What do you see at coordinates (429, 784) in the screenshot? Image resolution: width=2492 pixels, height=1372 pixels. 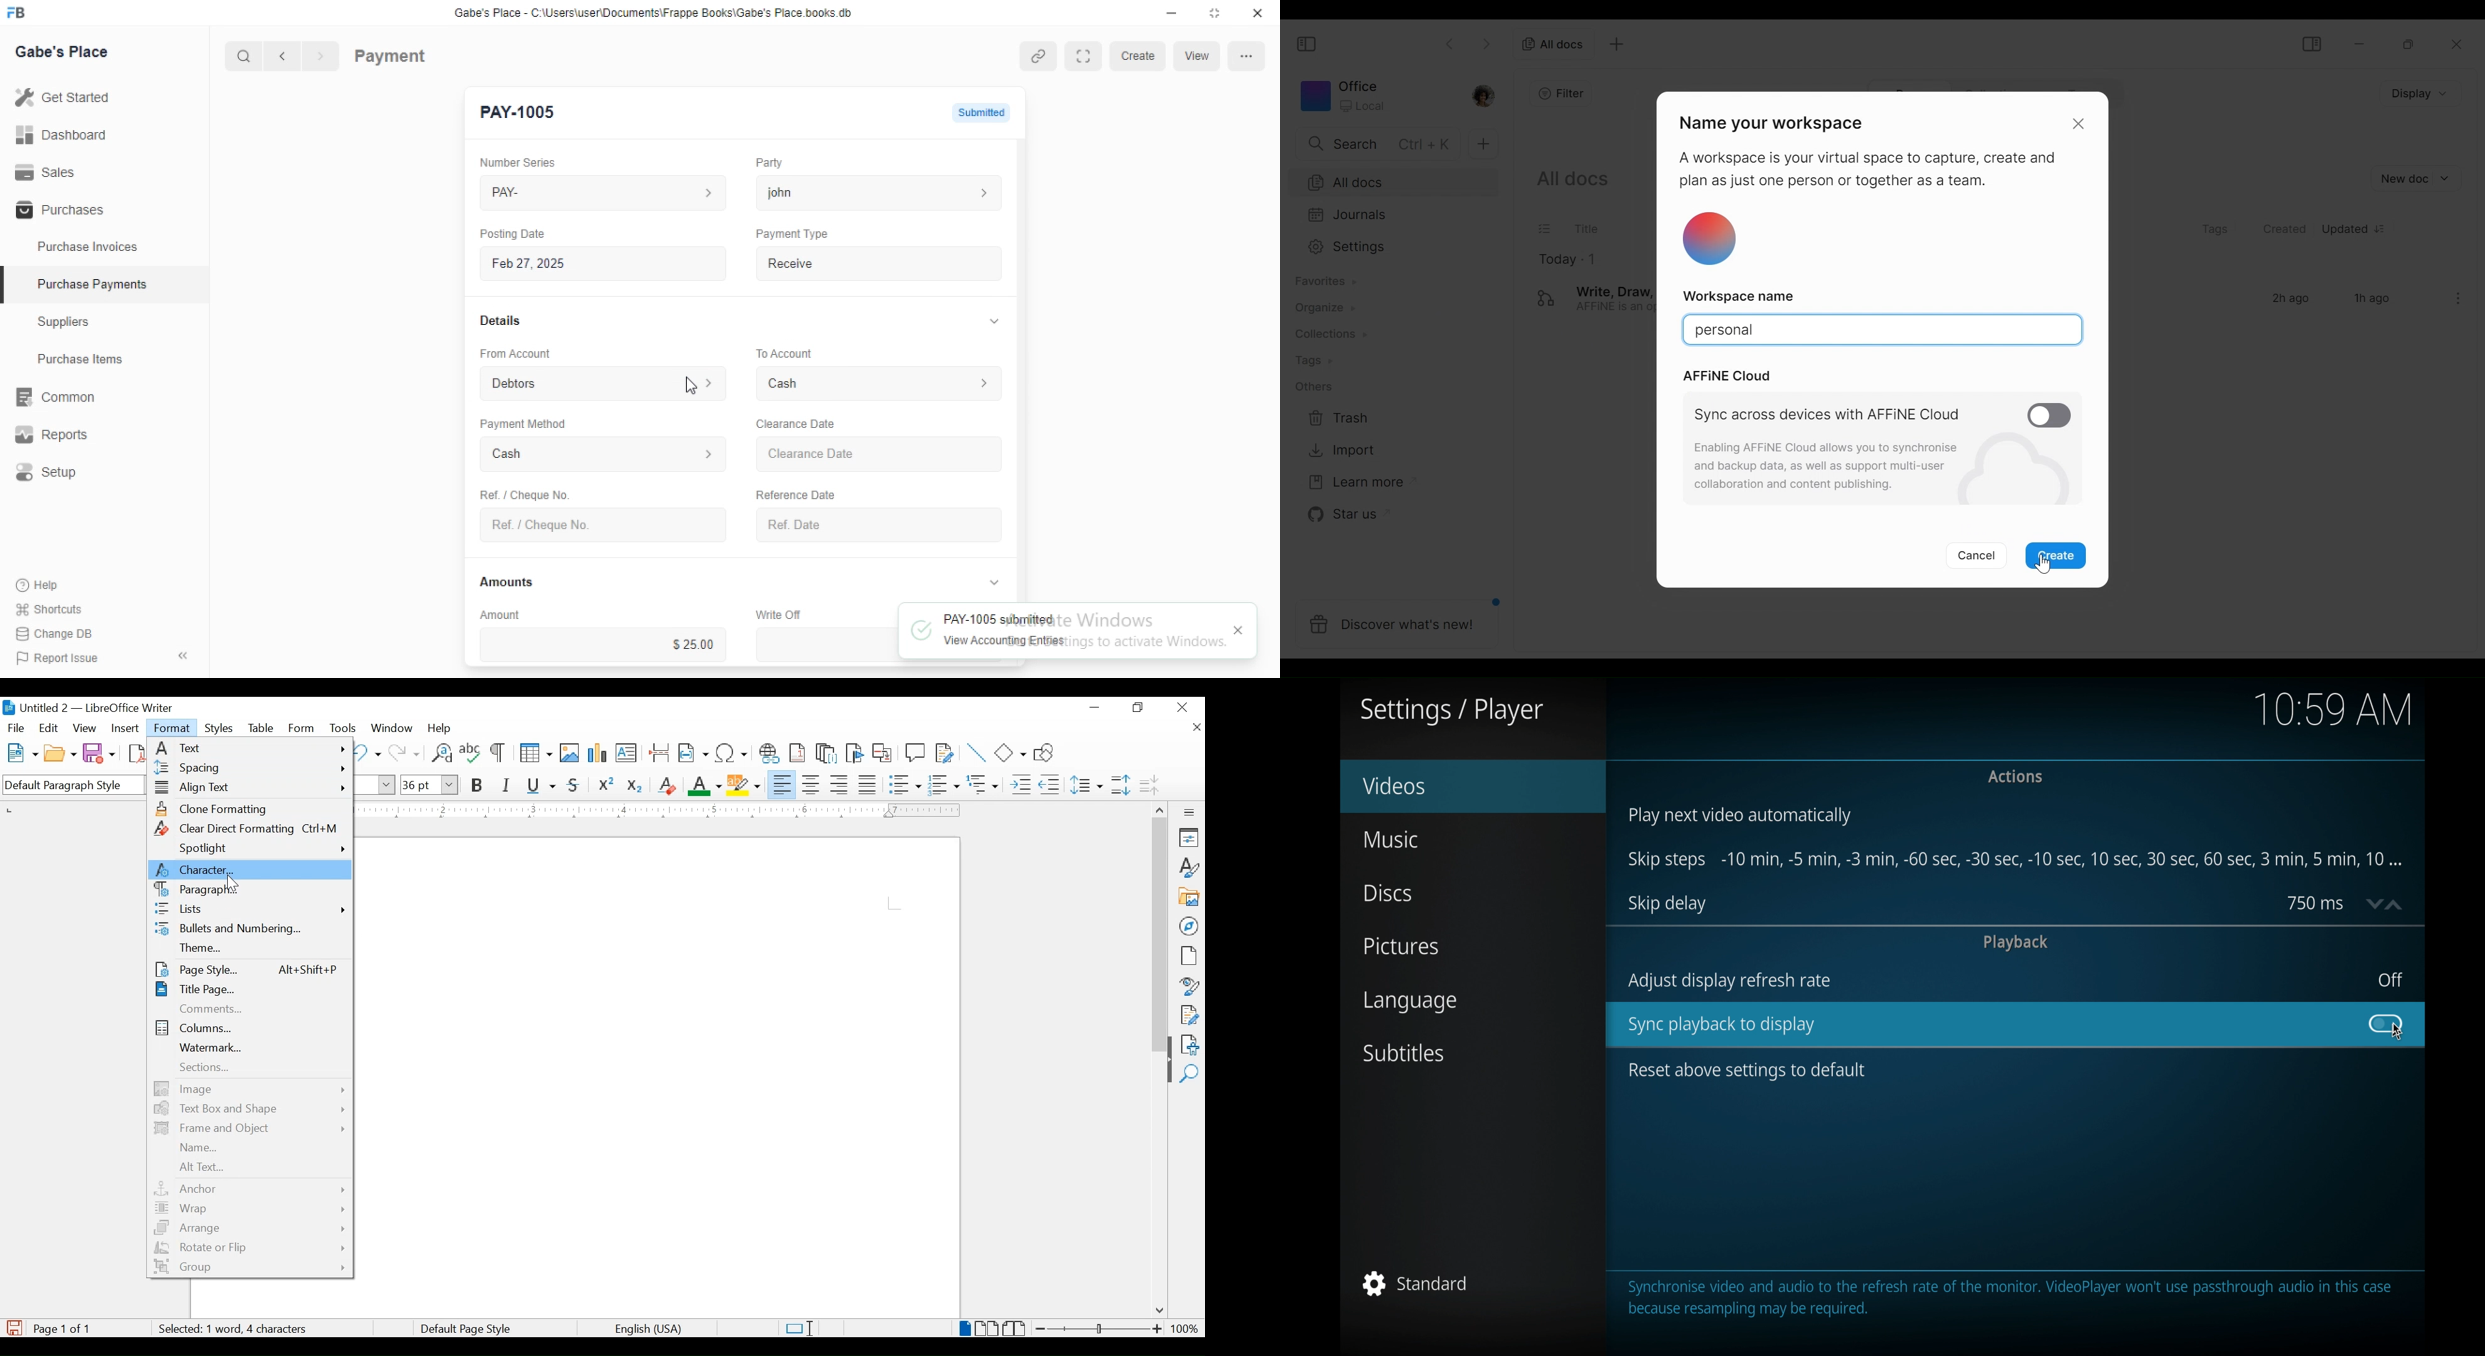 I see `font size` at bounding box center [429, 784].